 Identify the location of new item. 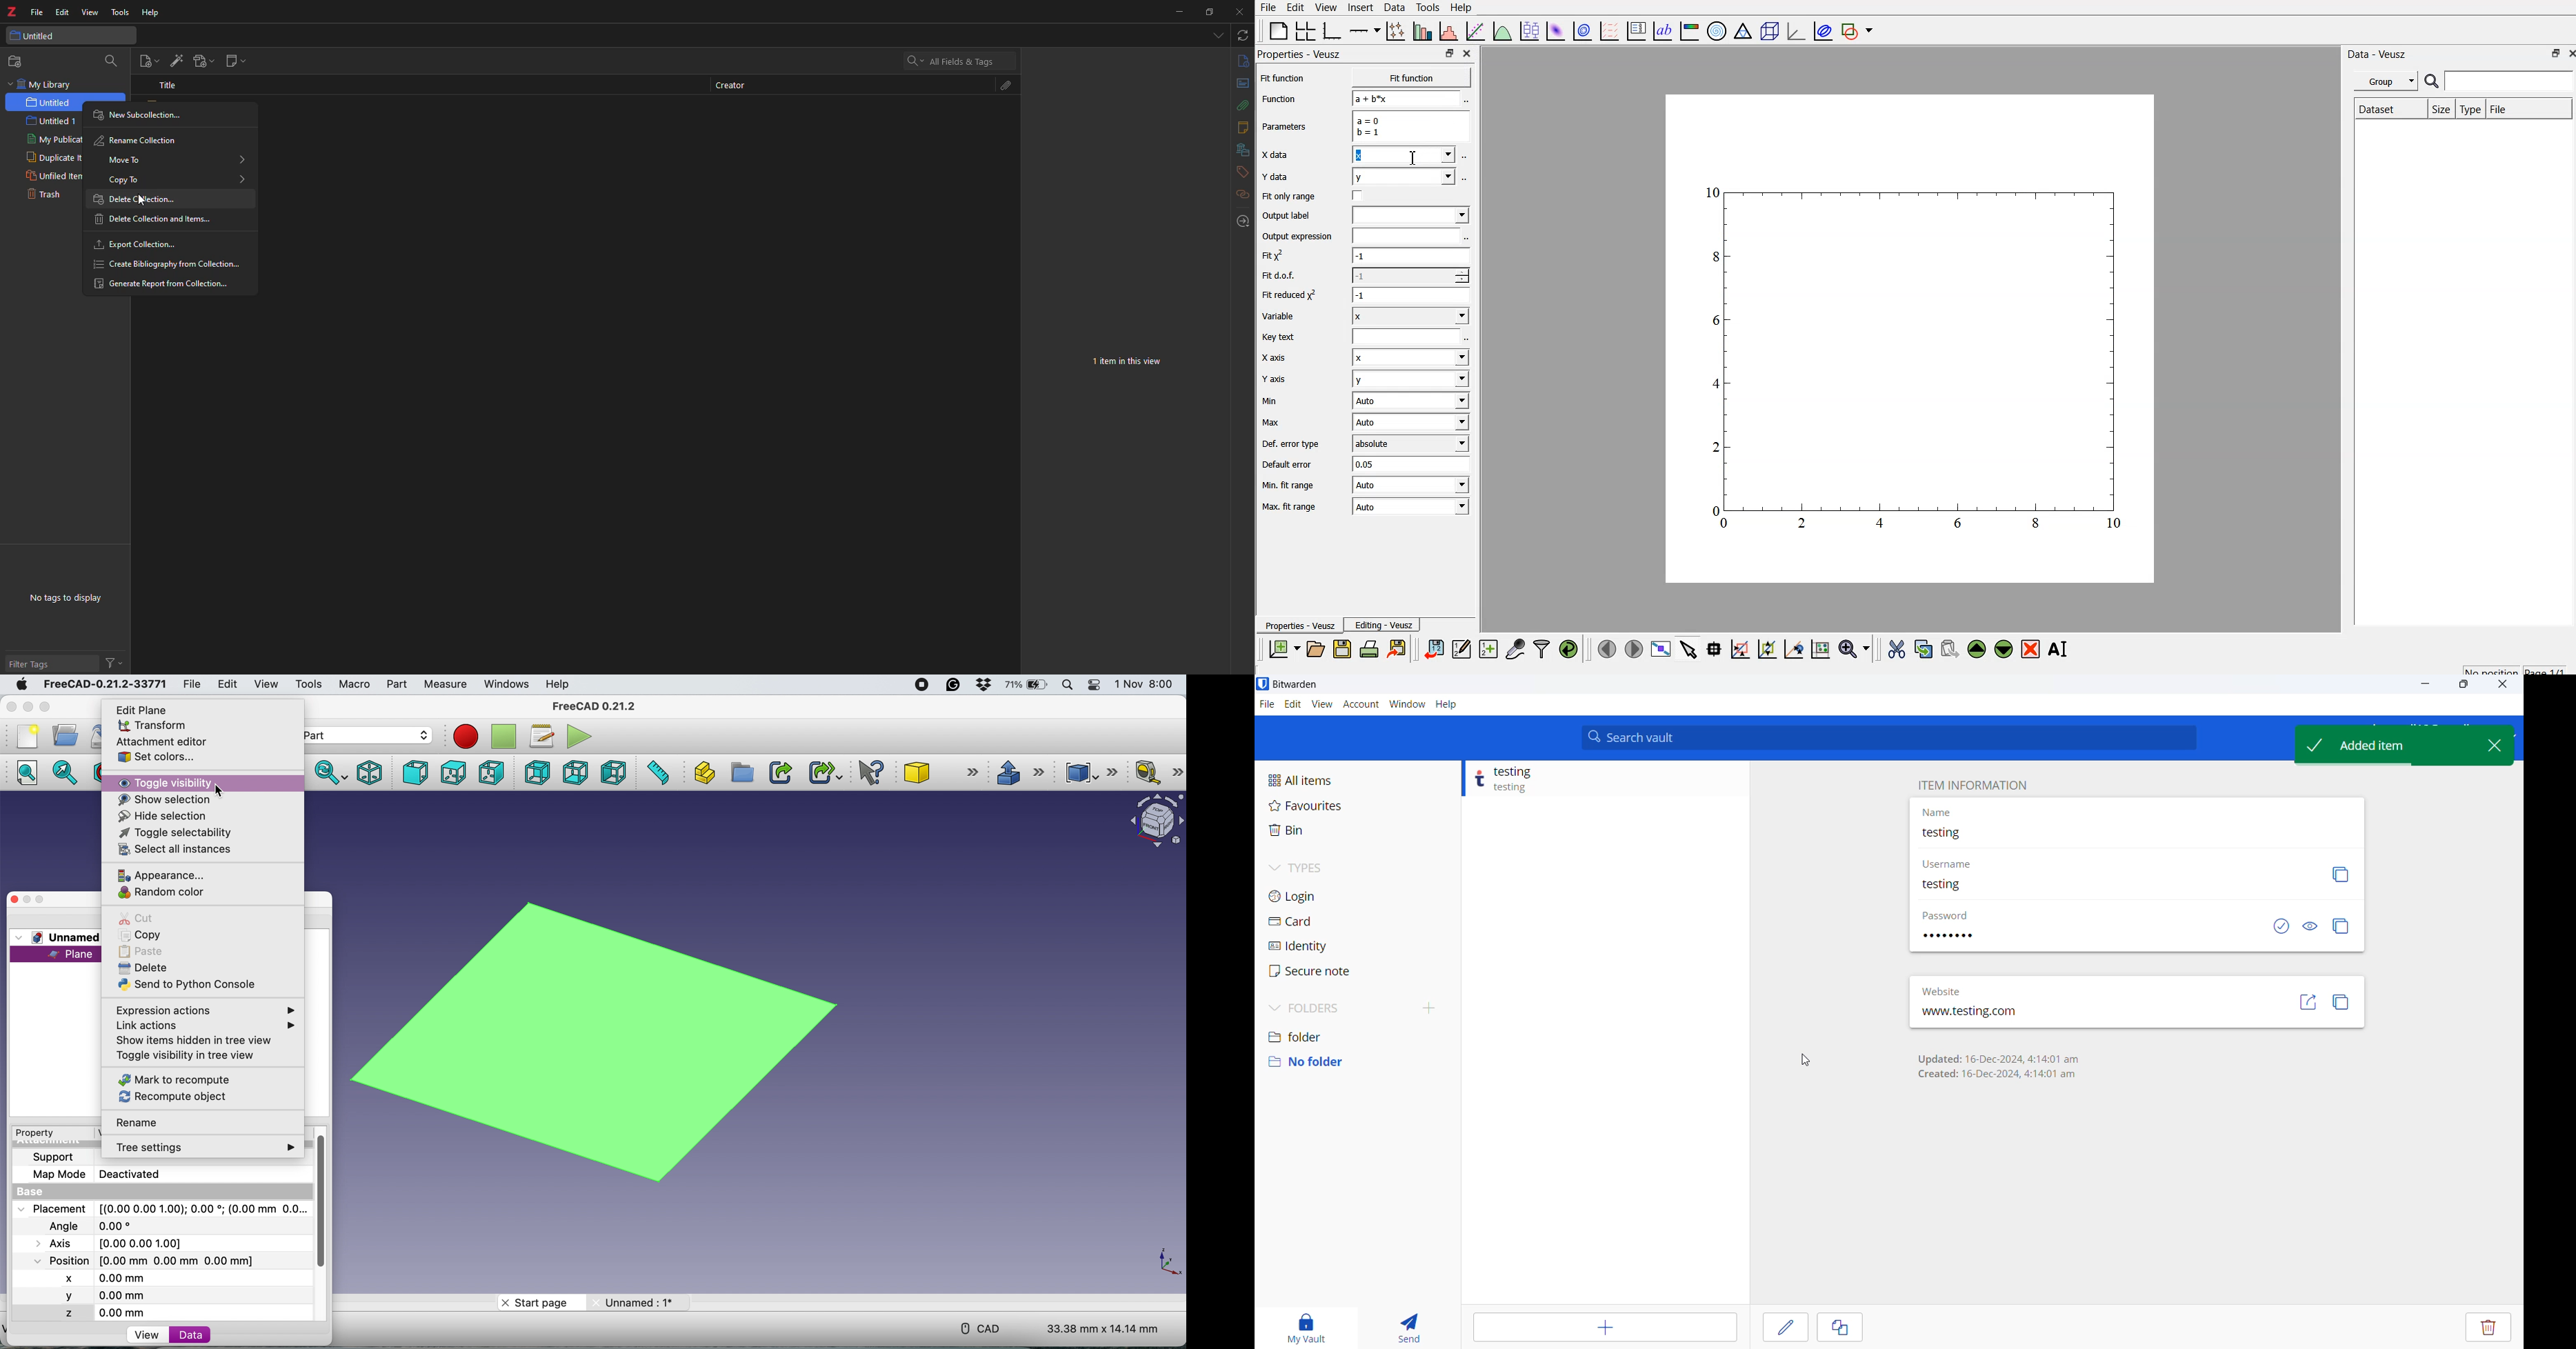
(148, 61).